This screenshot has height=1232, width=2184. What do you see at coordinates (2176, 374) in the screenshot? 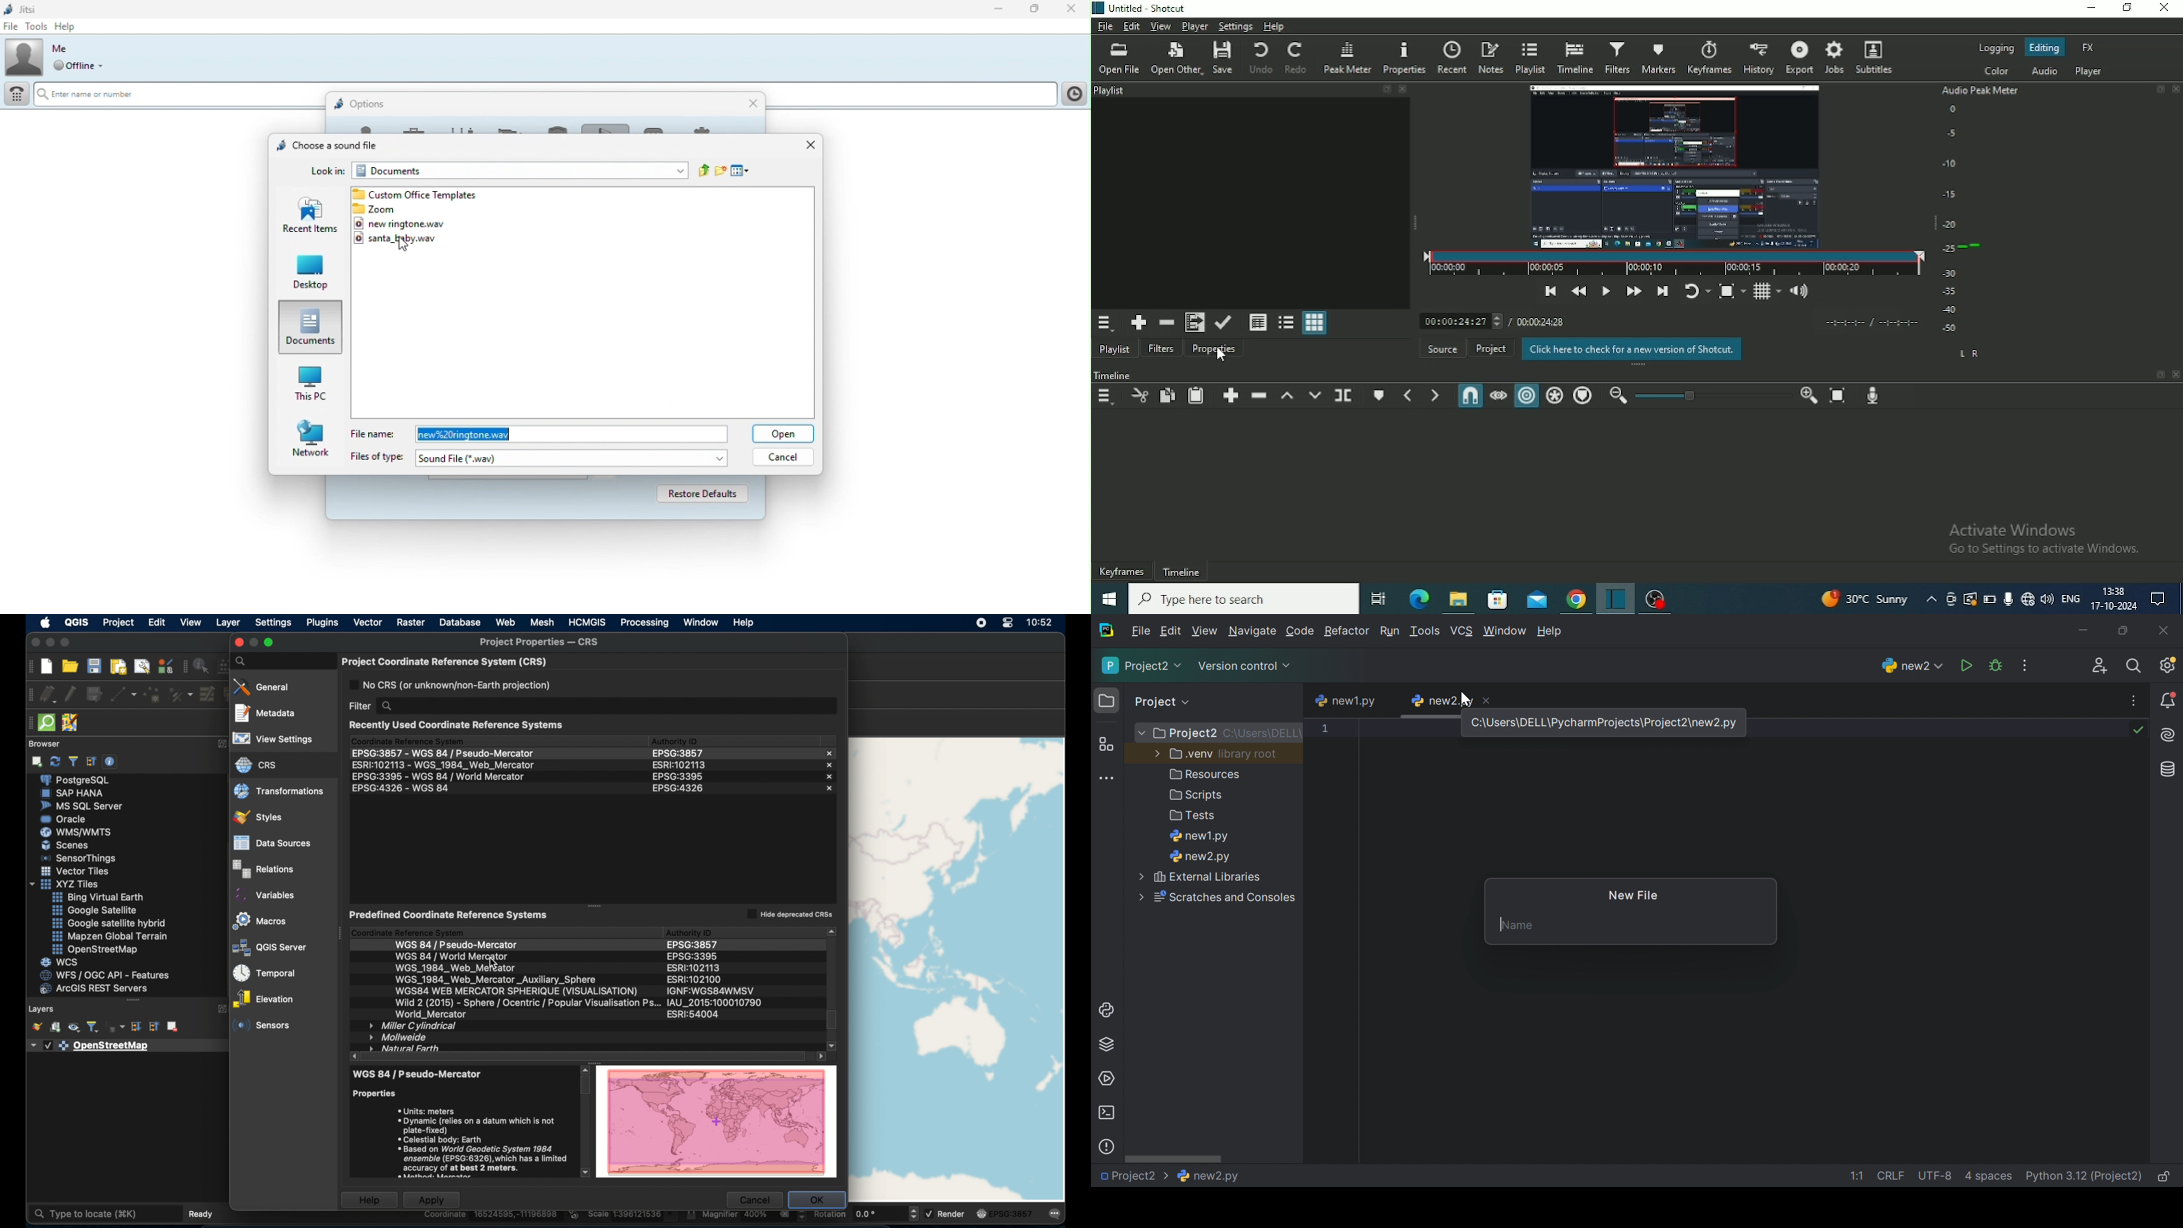
I see `Close` at bounding box center [2176, 374].